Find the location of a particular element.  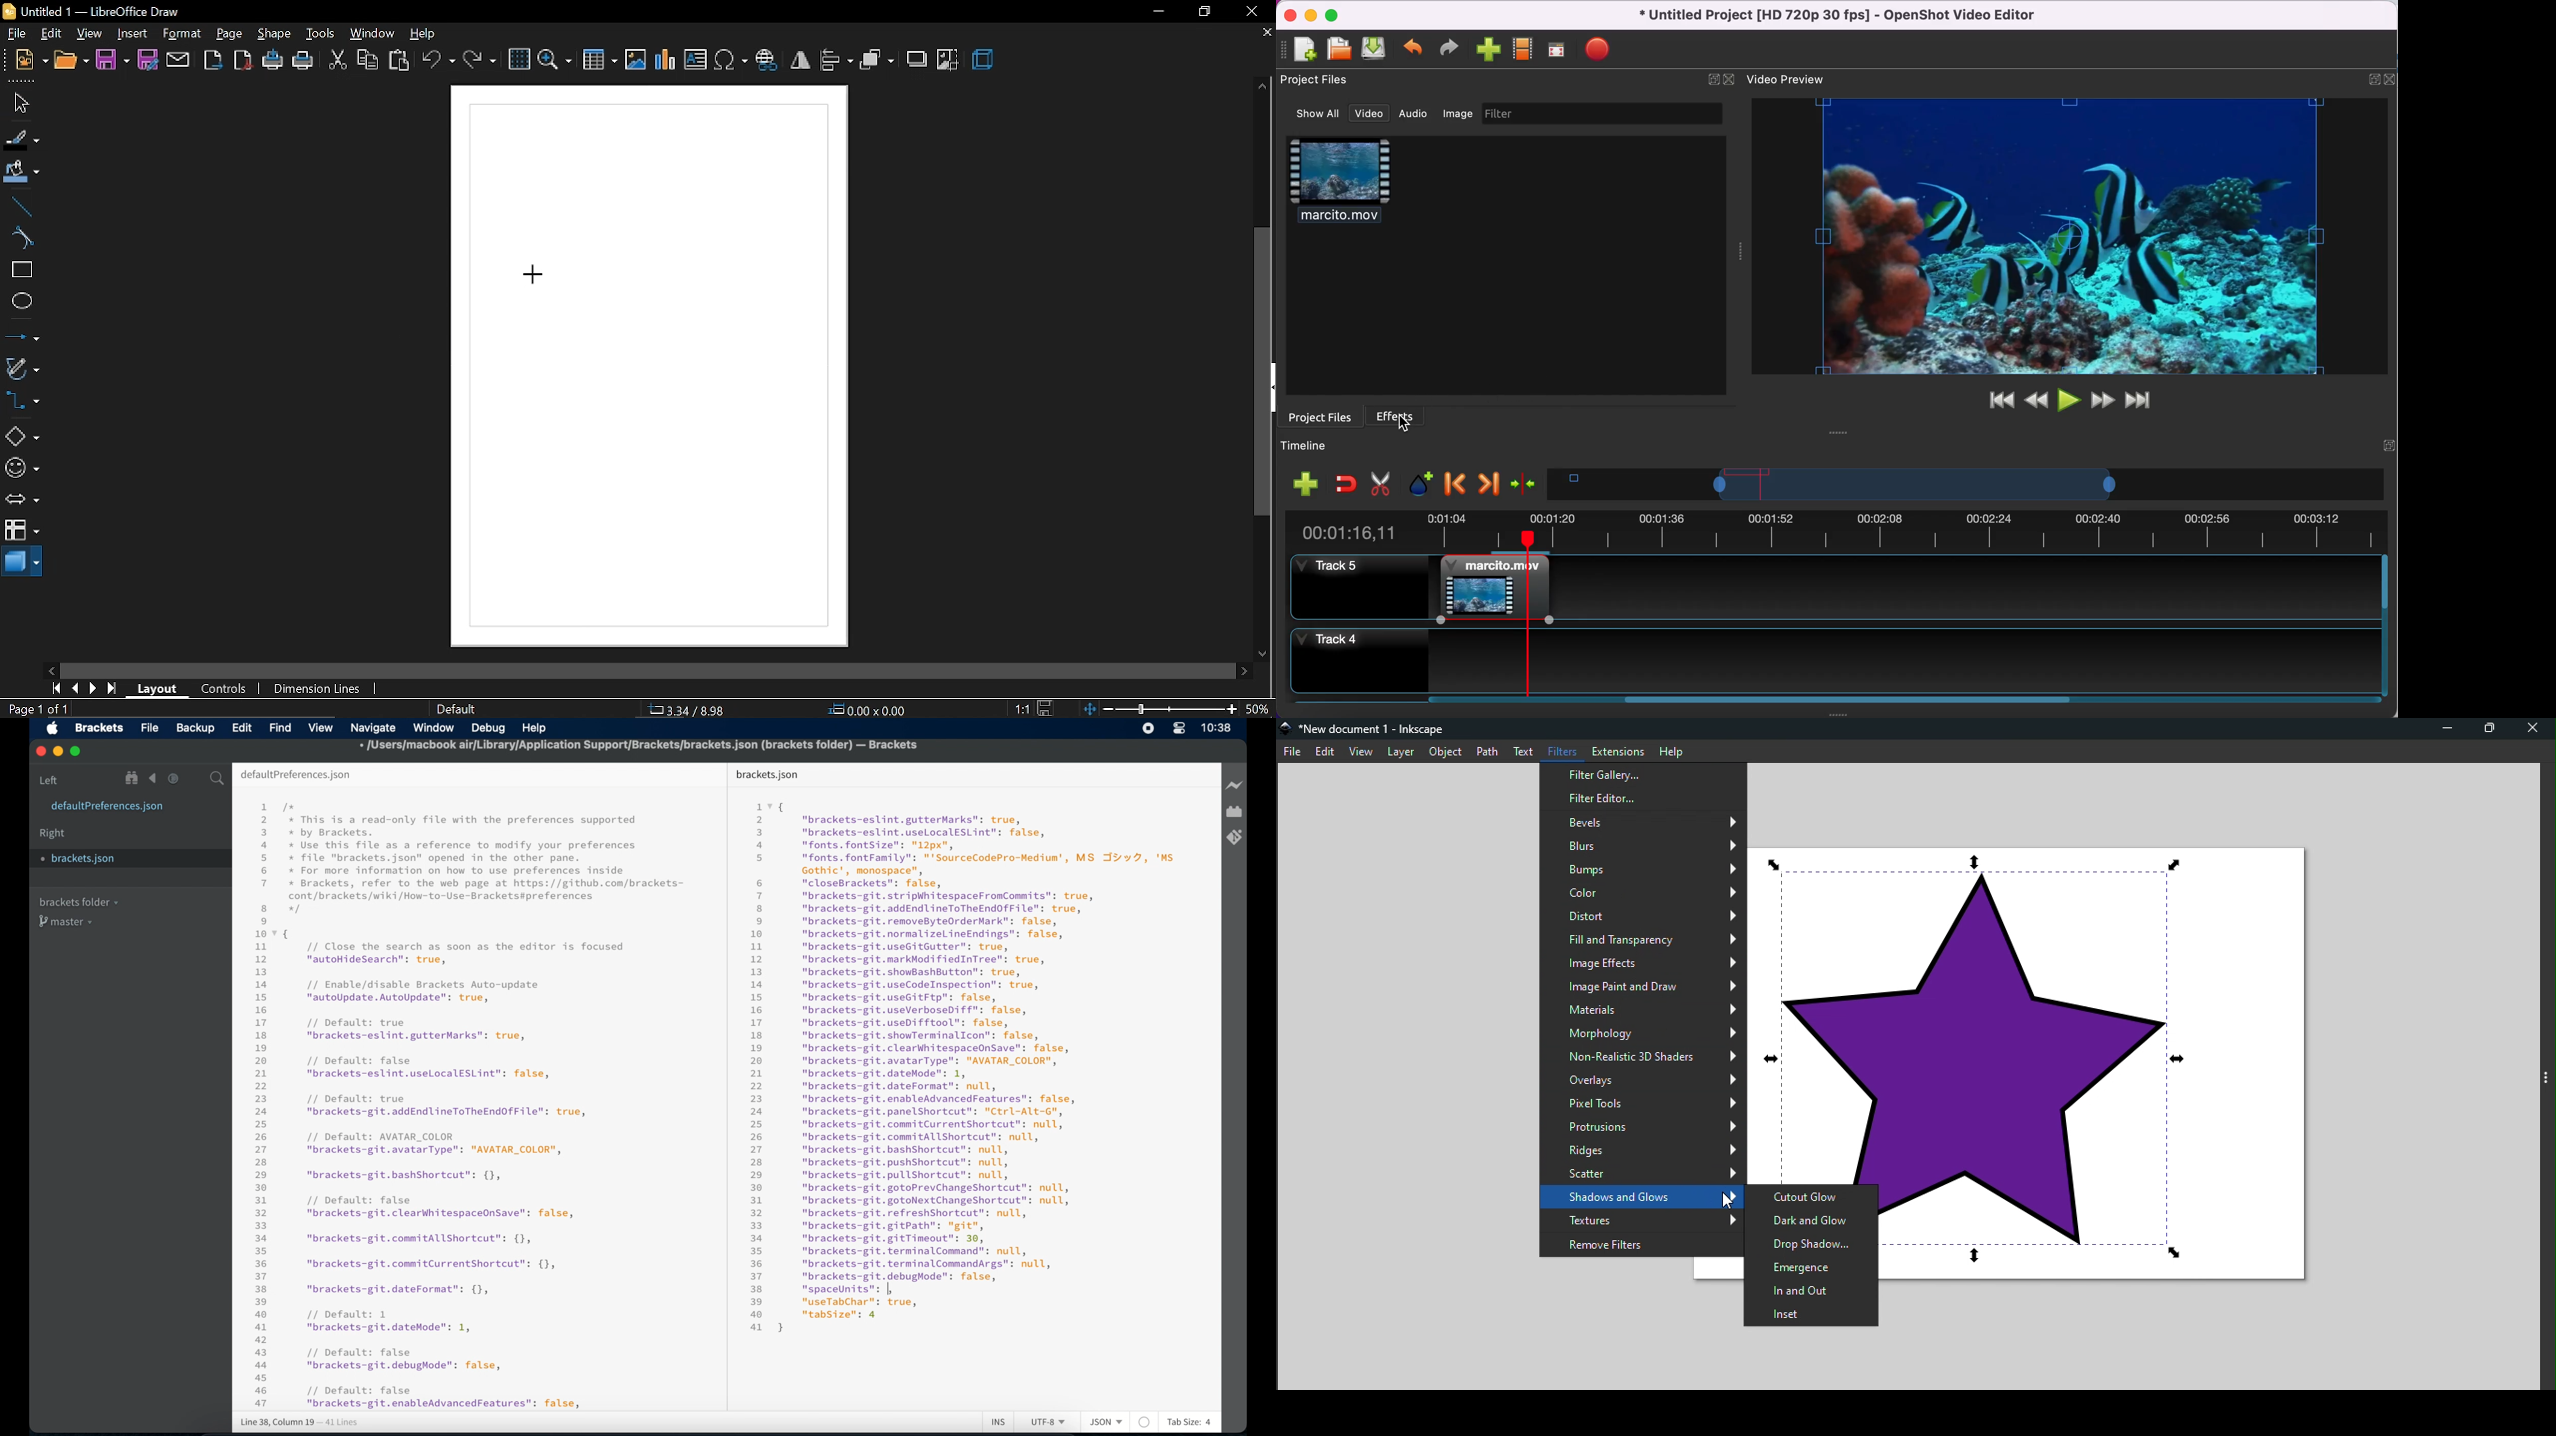

redo is located at coordinates (480, 61).